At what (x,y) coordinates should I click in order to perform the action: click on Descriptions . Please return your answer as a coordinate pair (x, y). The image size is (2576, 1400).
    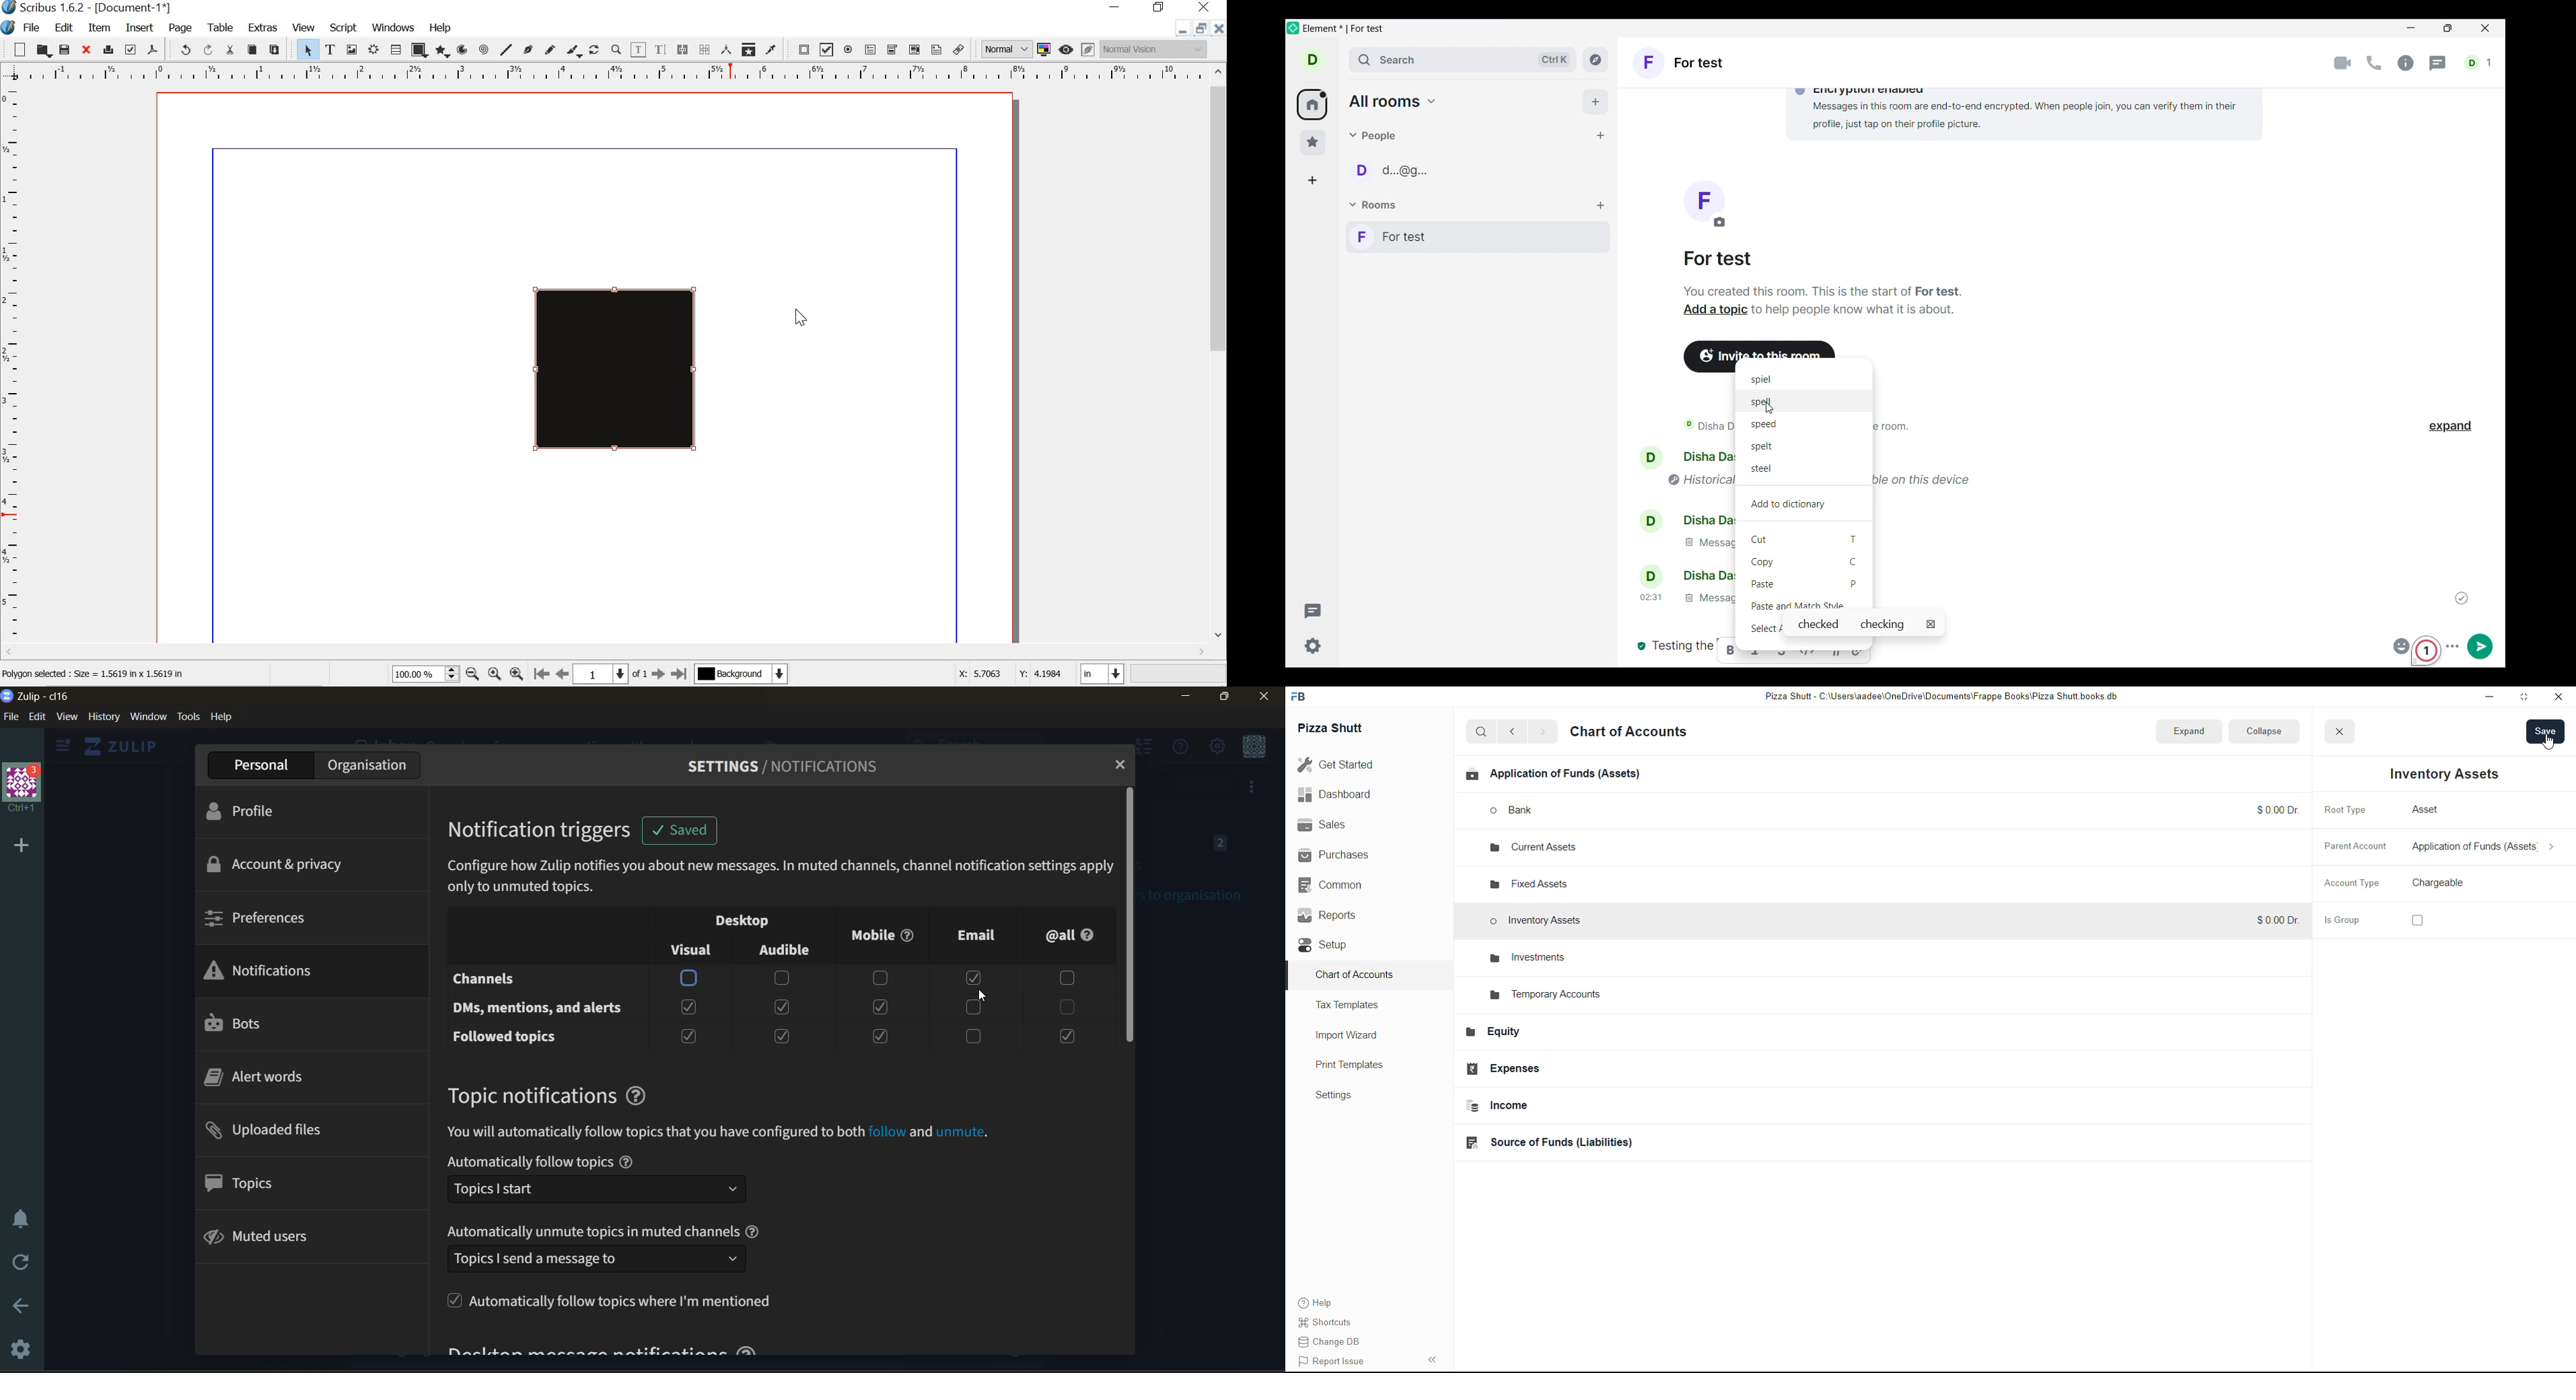
    Looking at the image, I should click on (780, 876).